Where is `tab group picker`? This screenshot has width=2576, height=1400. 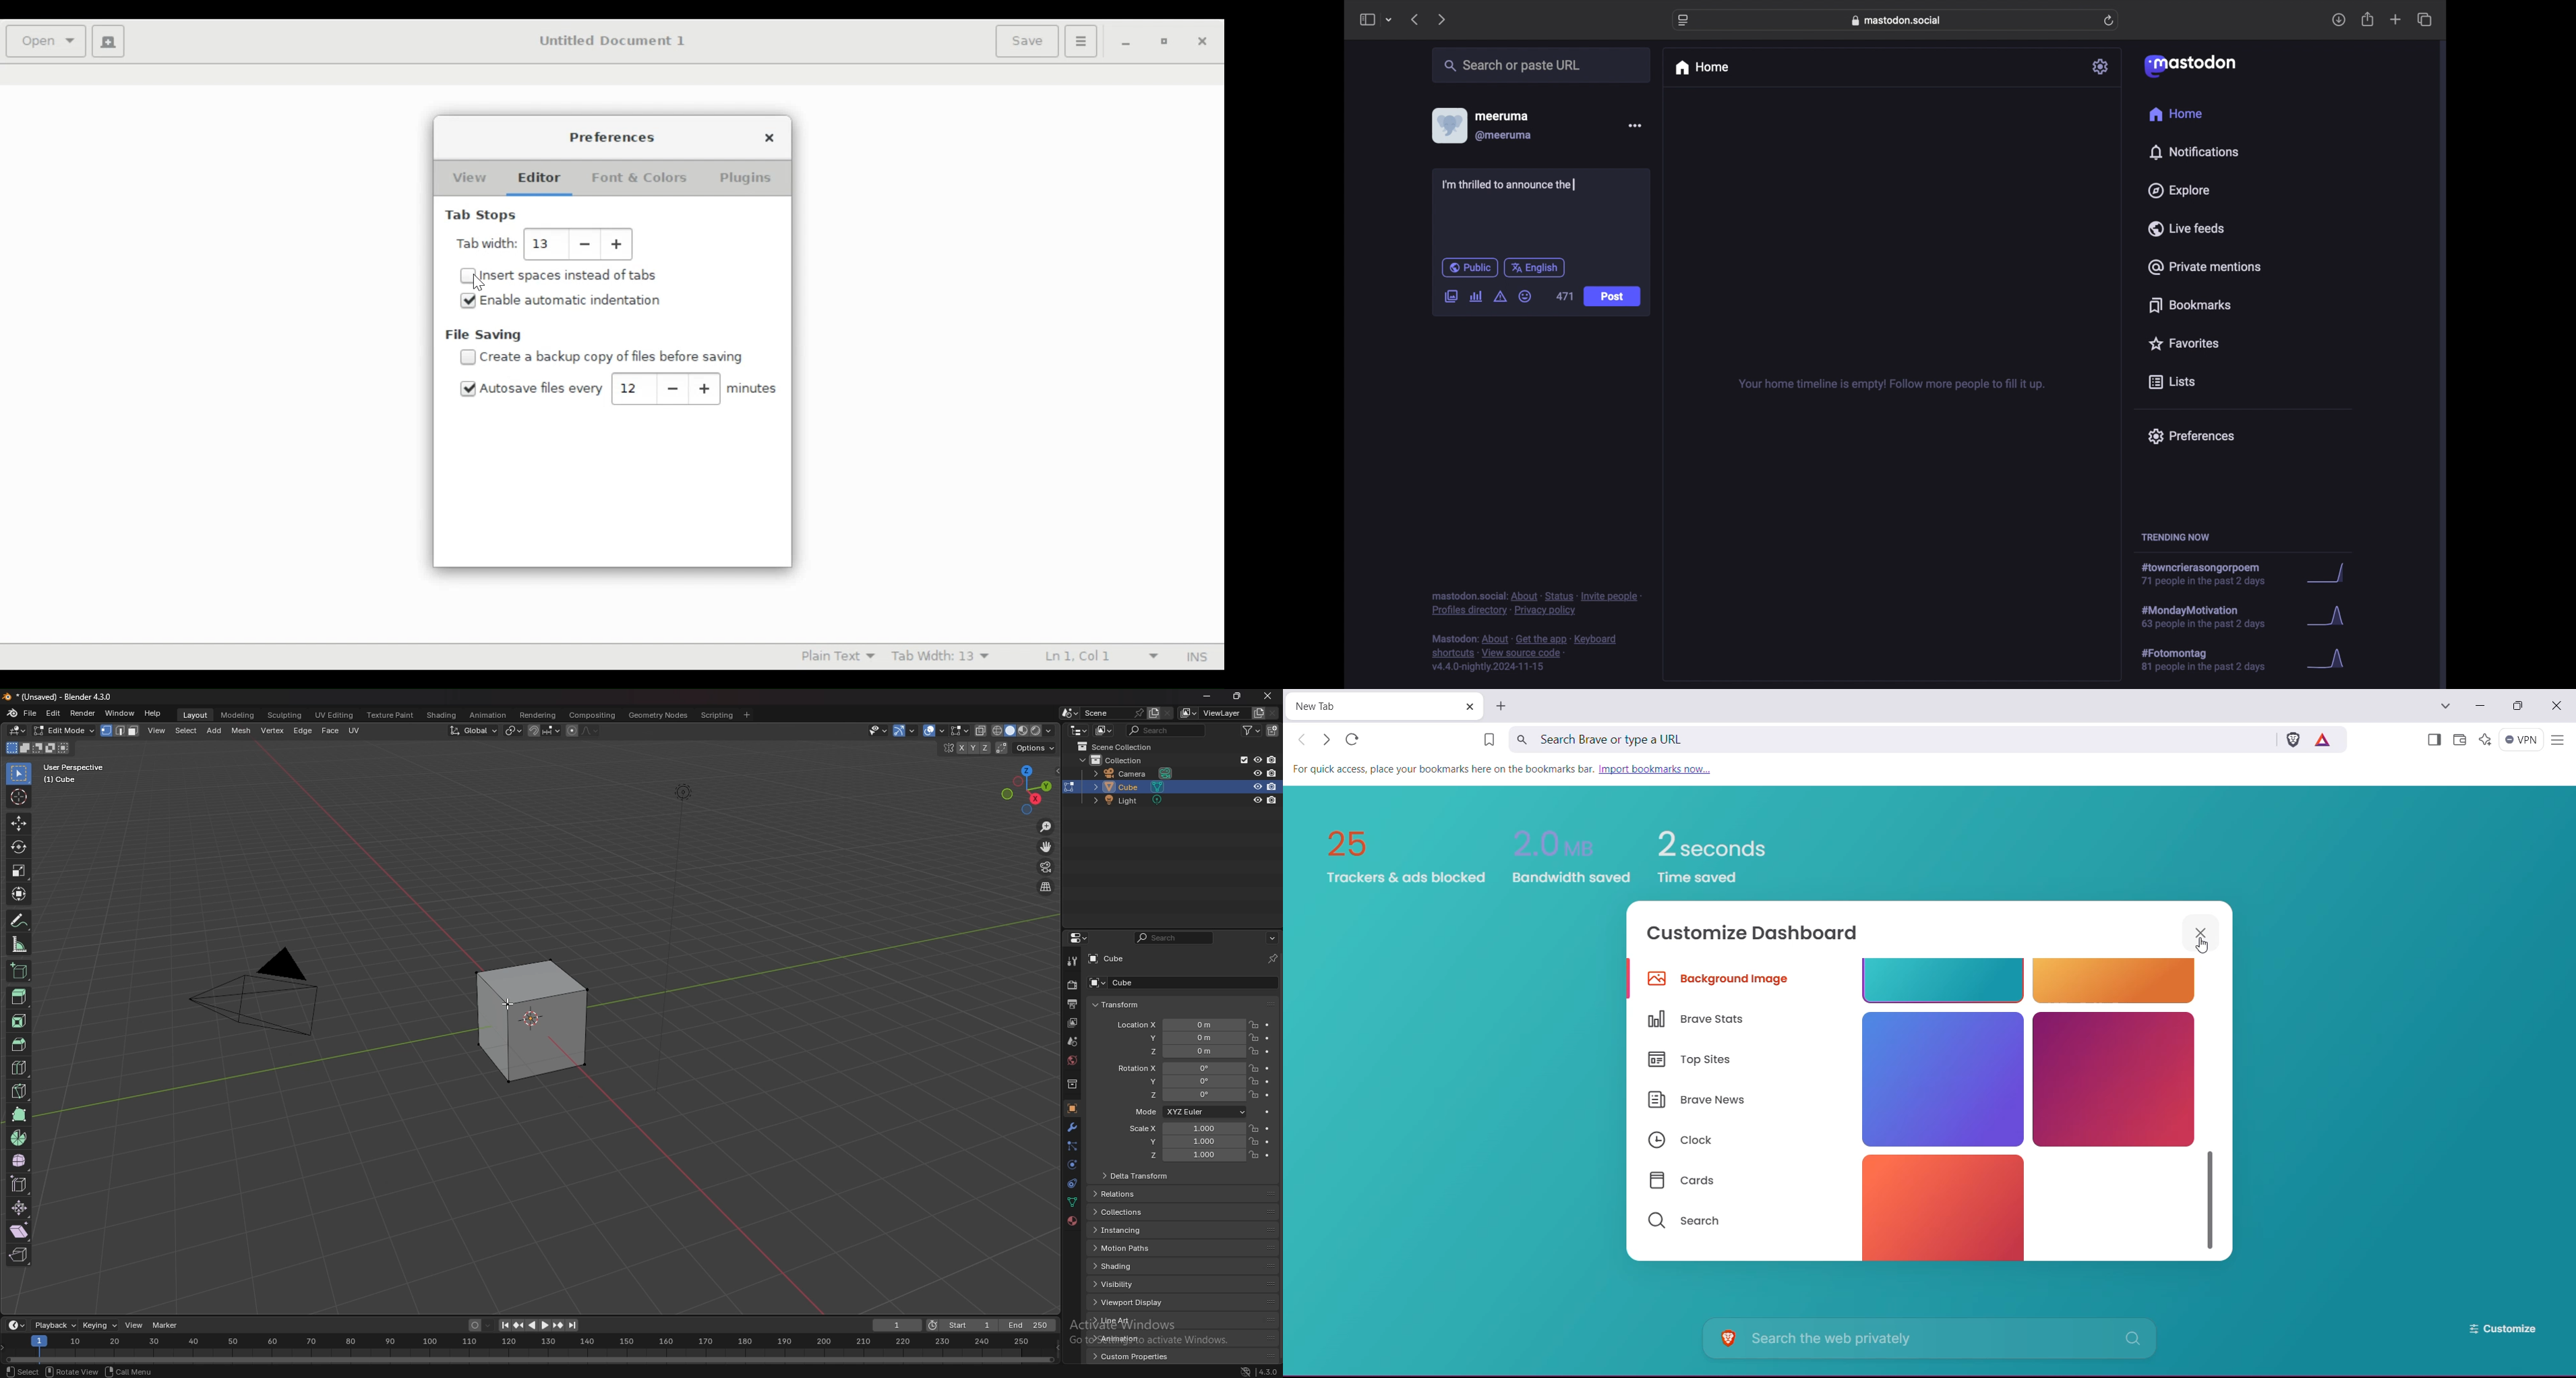 tab group picker is located at coordinates (1389, 19).